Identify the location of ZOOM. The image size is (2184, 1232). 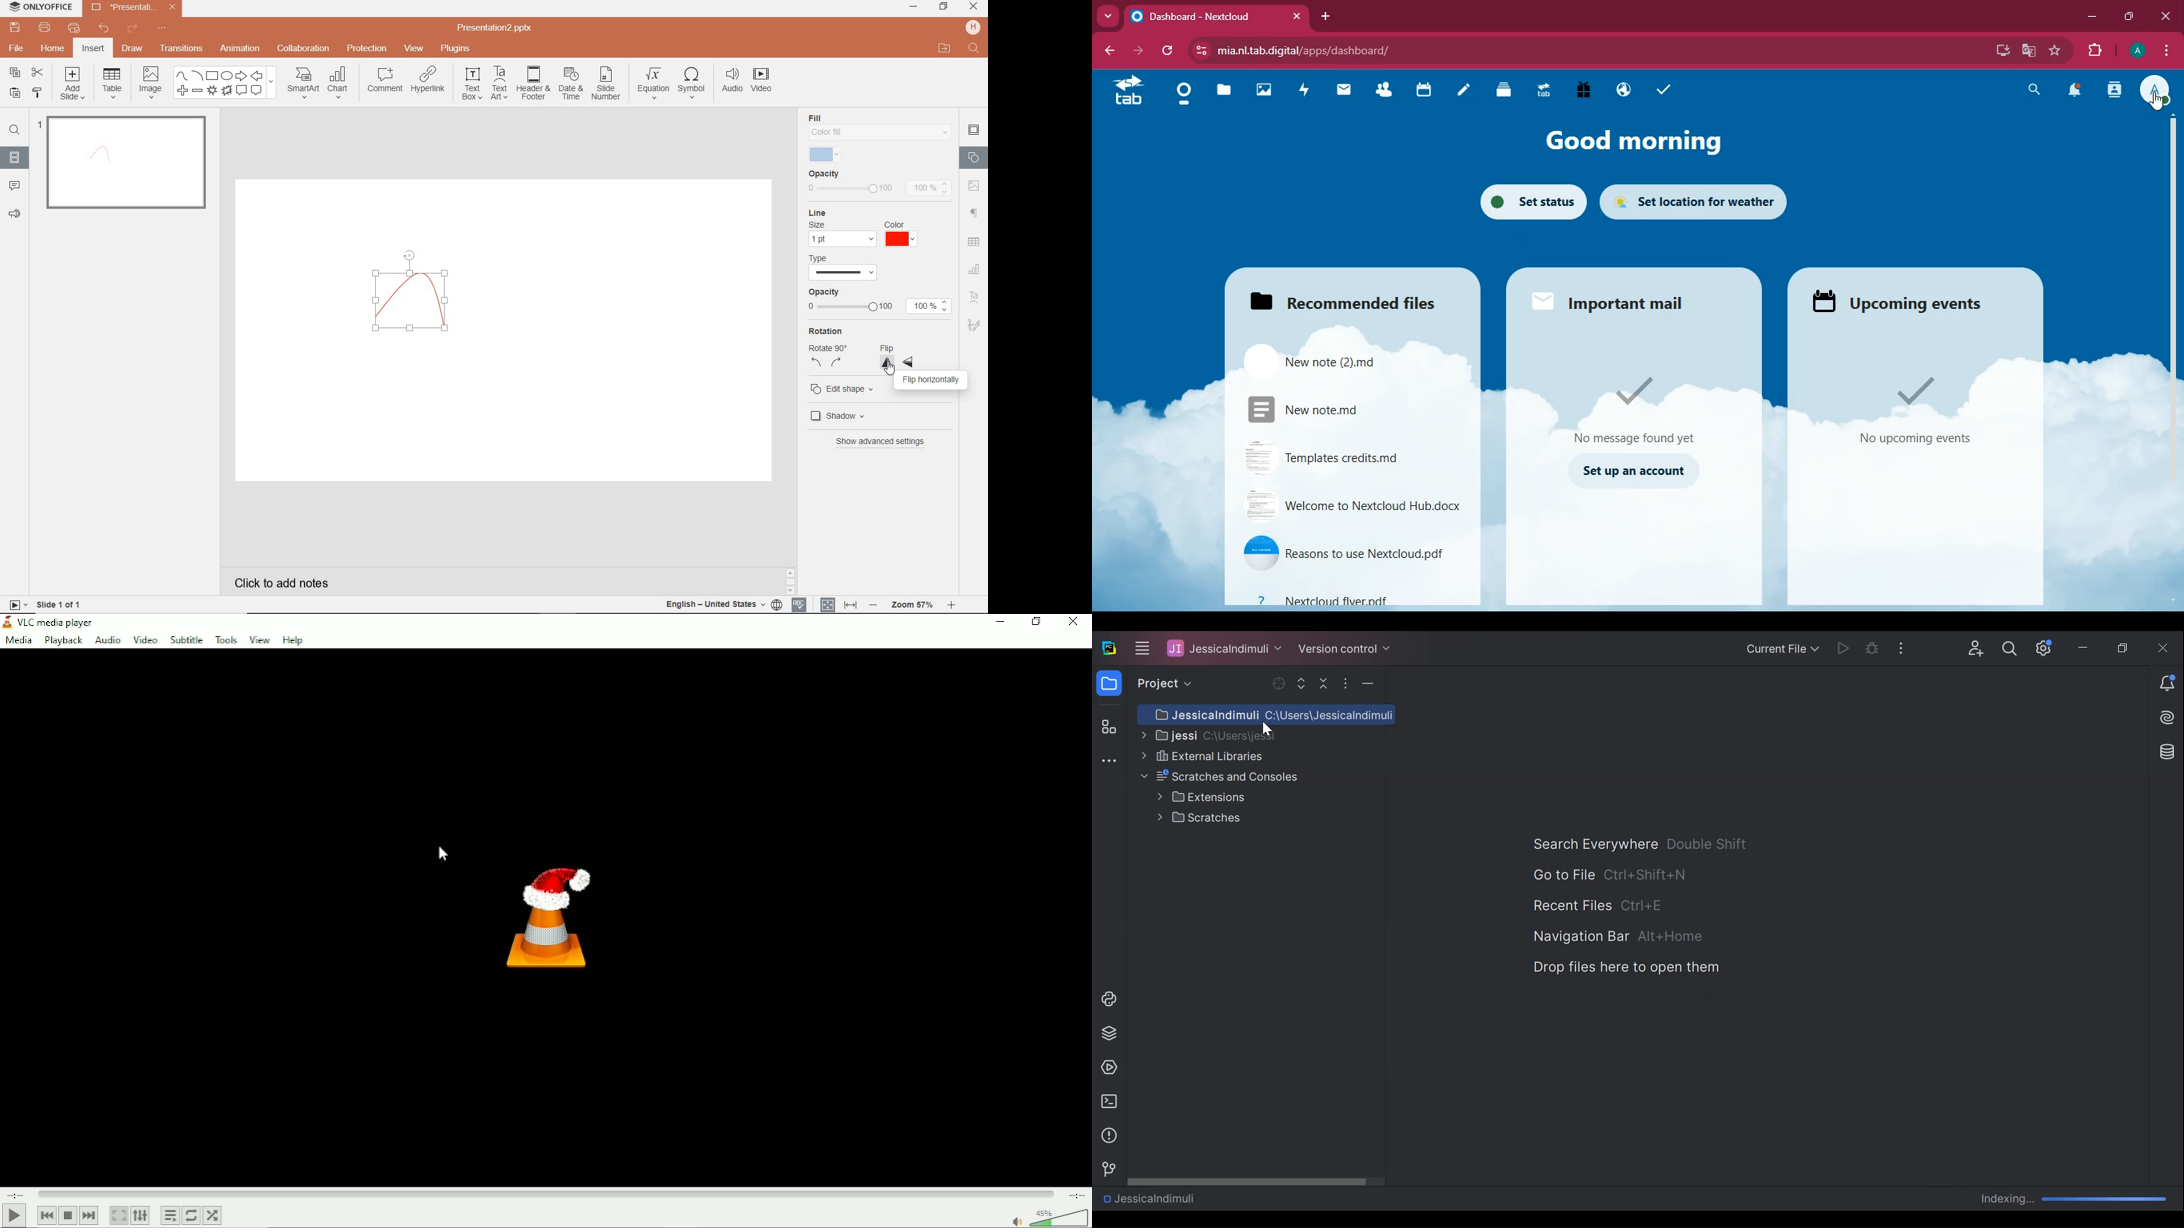
(918, 605).